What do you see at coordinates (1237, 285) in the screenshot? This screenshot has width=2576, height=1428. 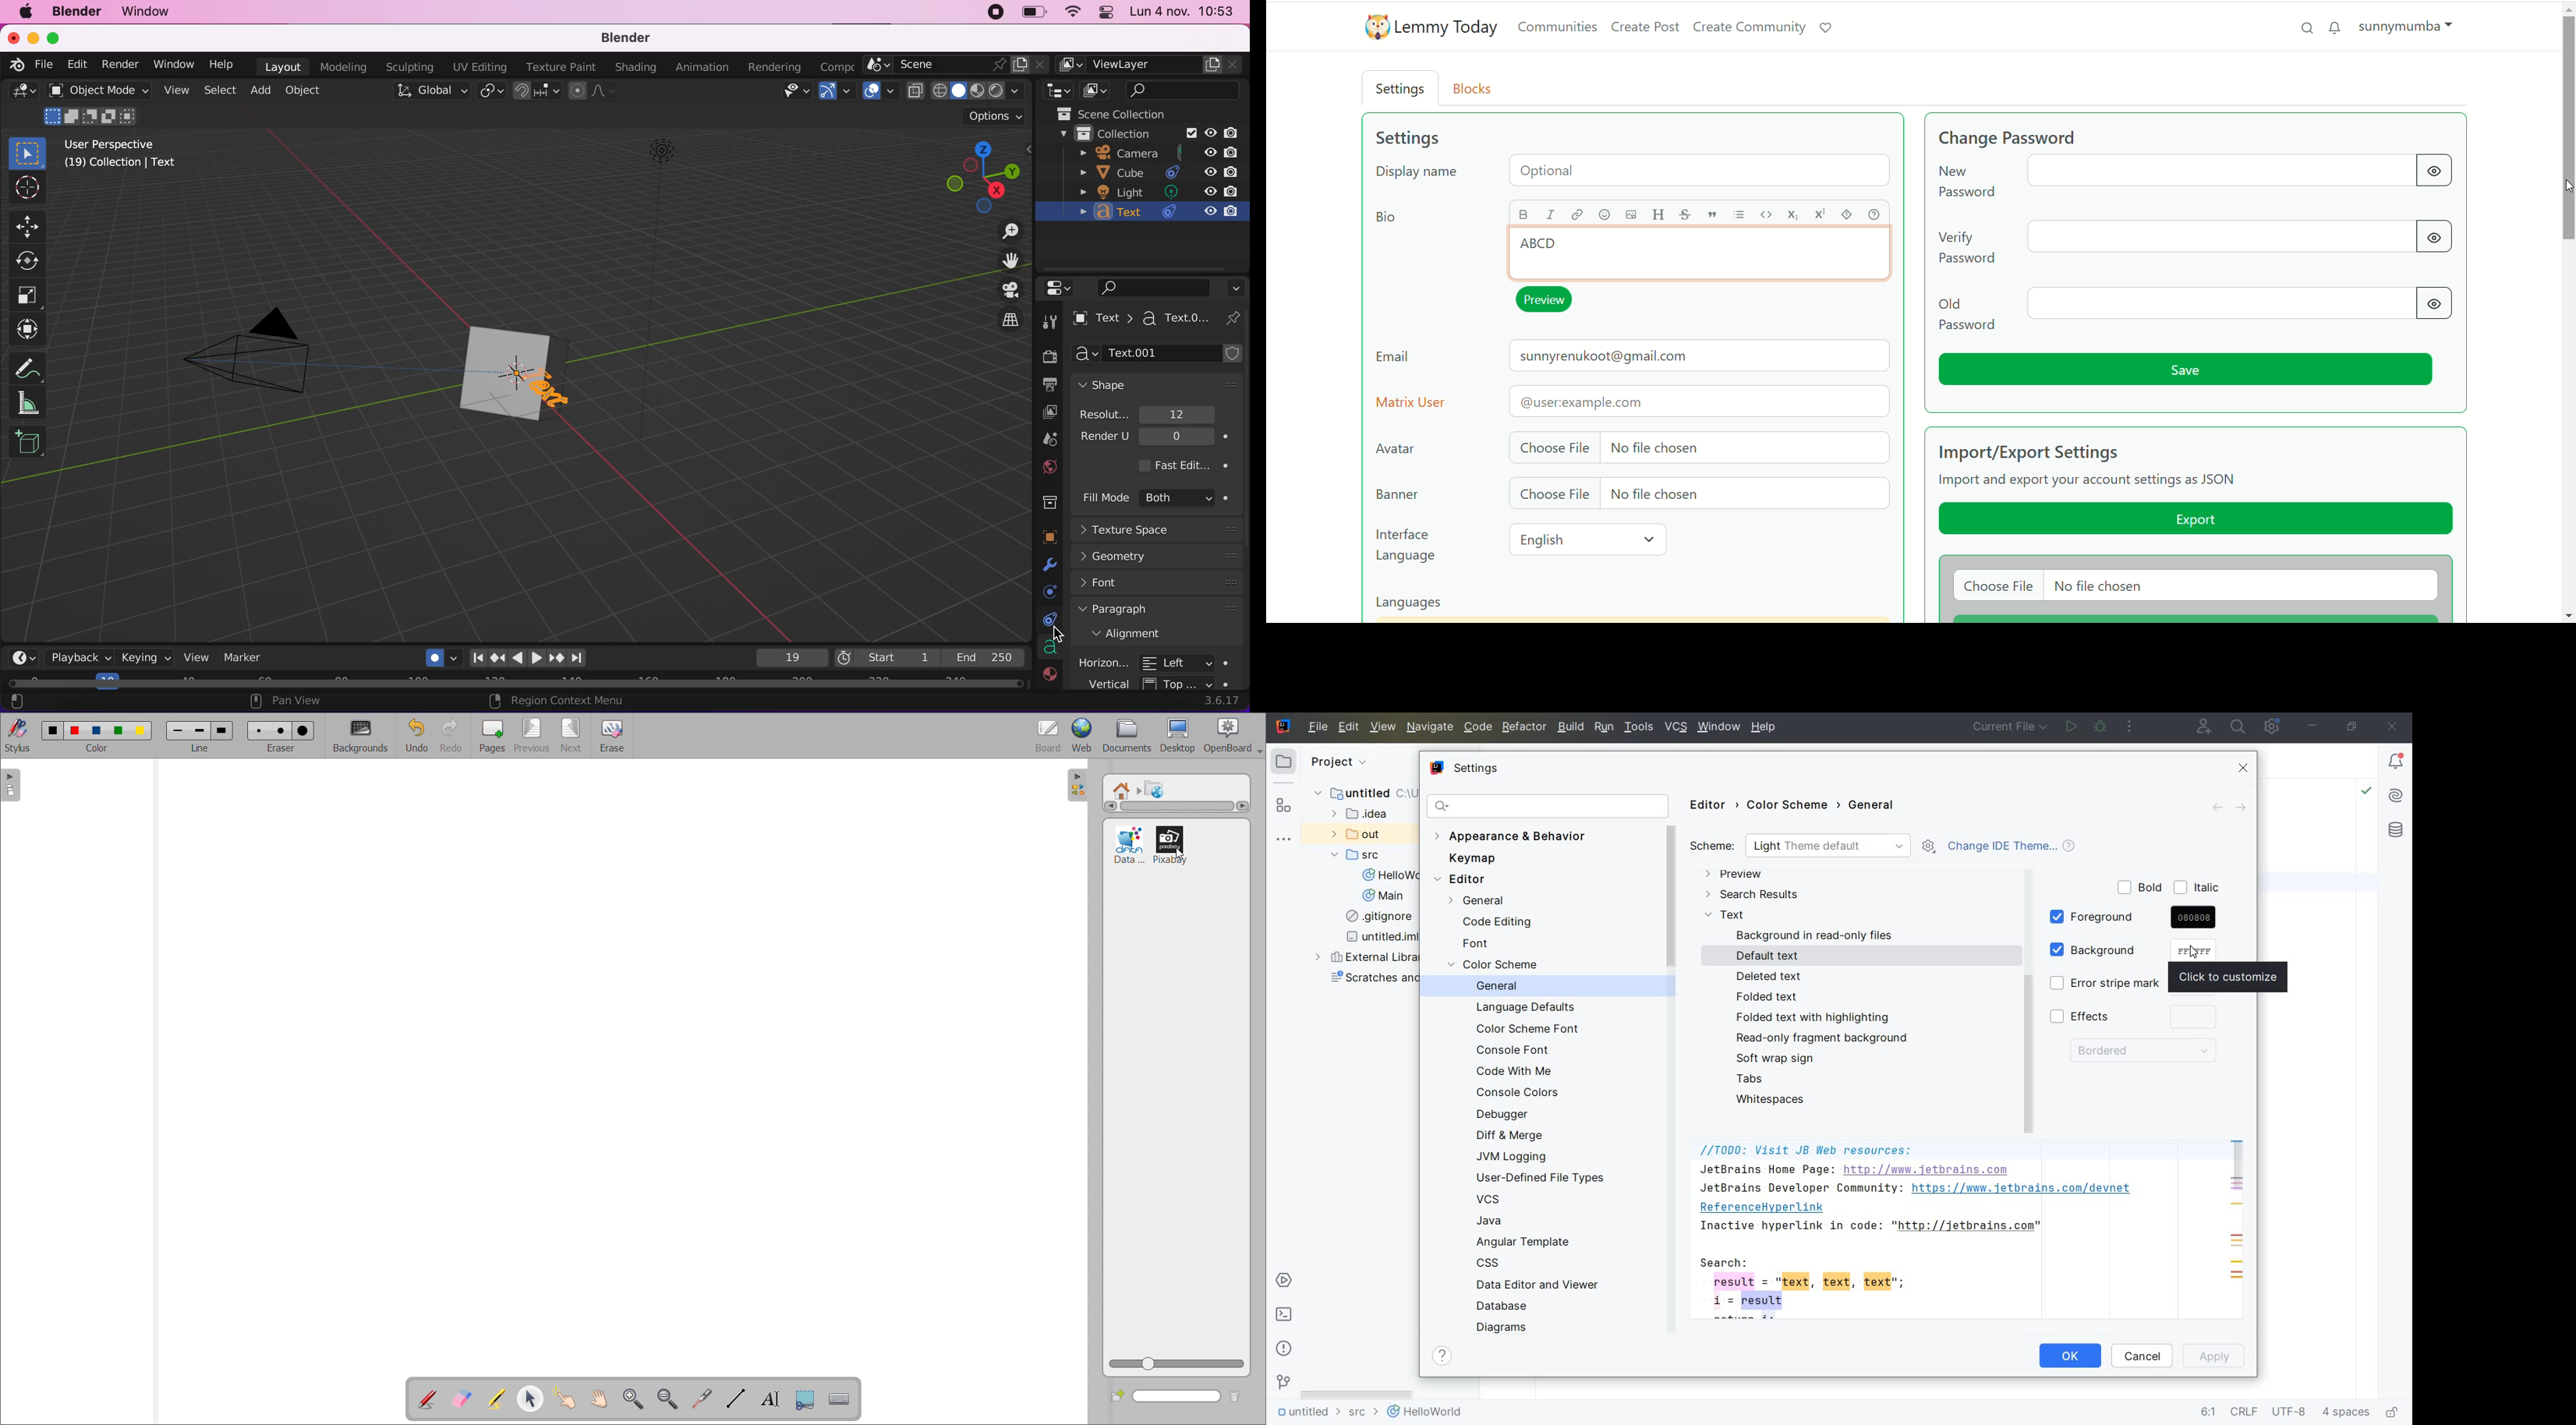 I see `options` at bounding box center [1237, 285].